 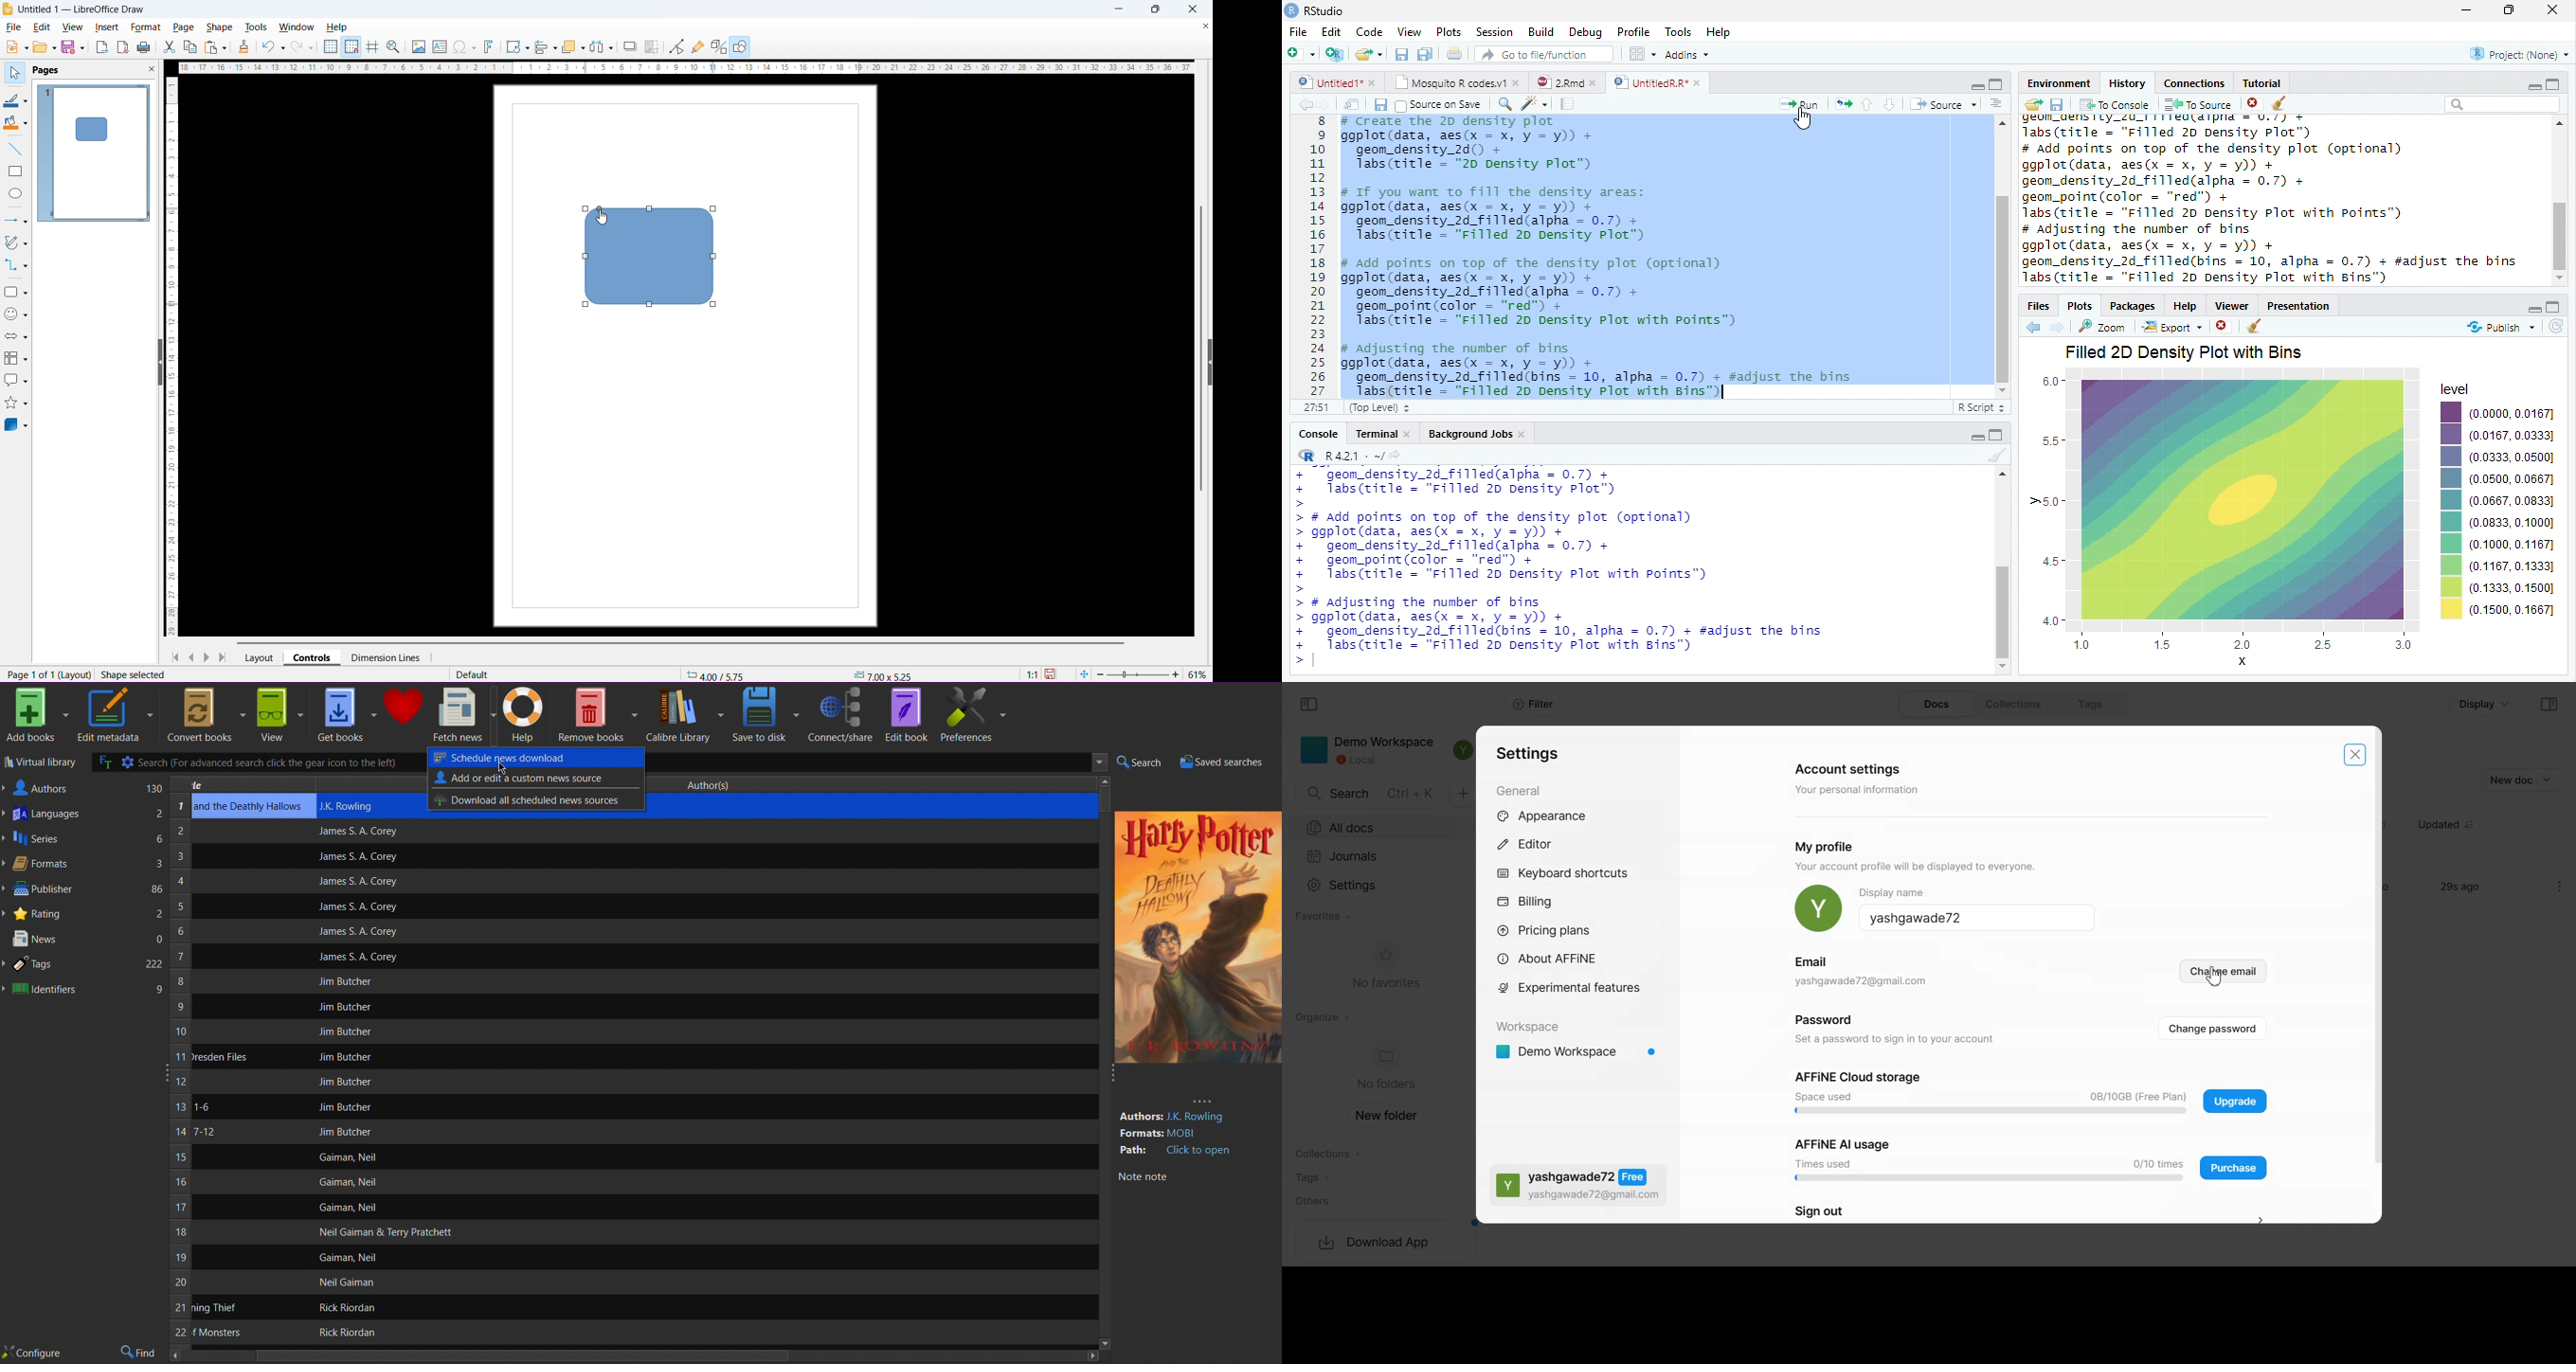 What do you see at coordinates (72, 28) in the screenshot?
I see `view ` at bounding box center [72, 28].